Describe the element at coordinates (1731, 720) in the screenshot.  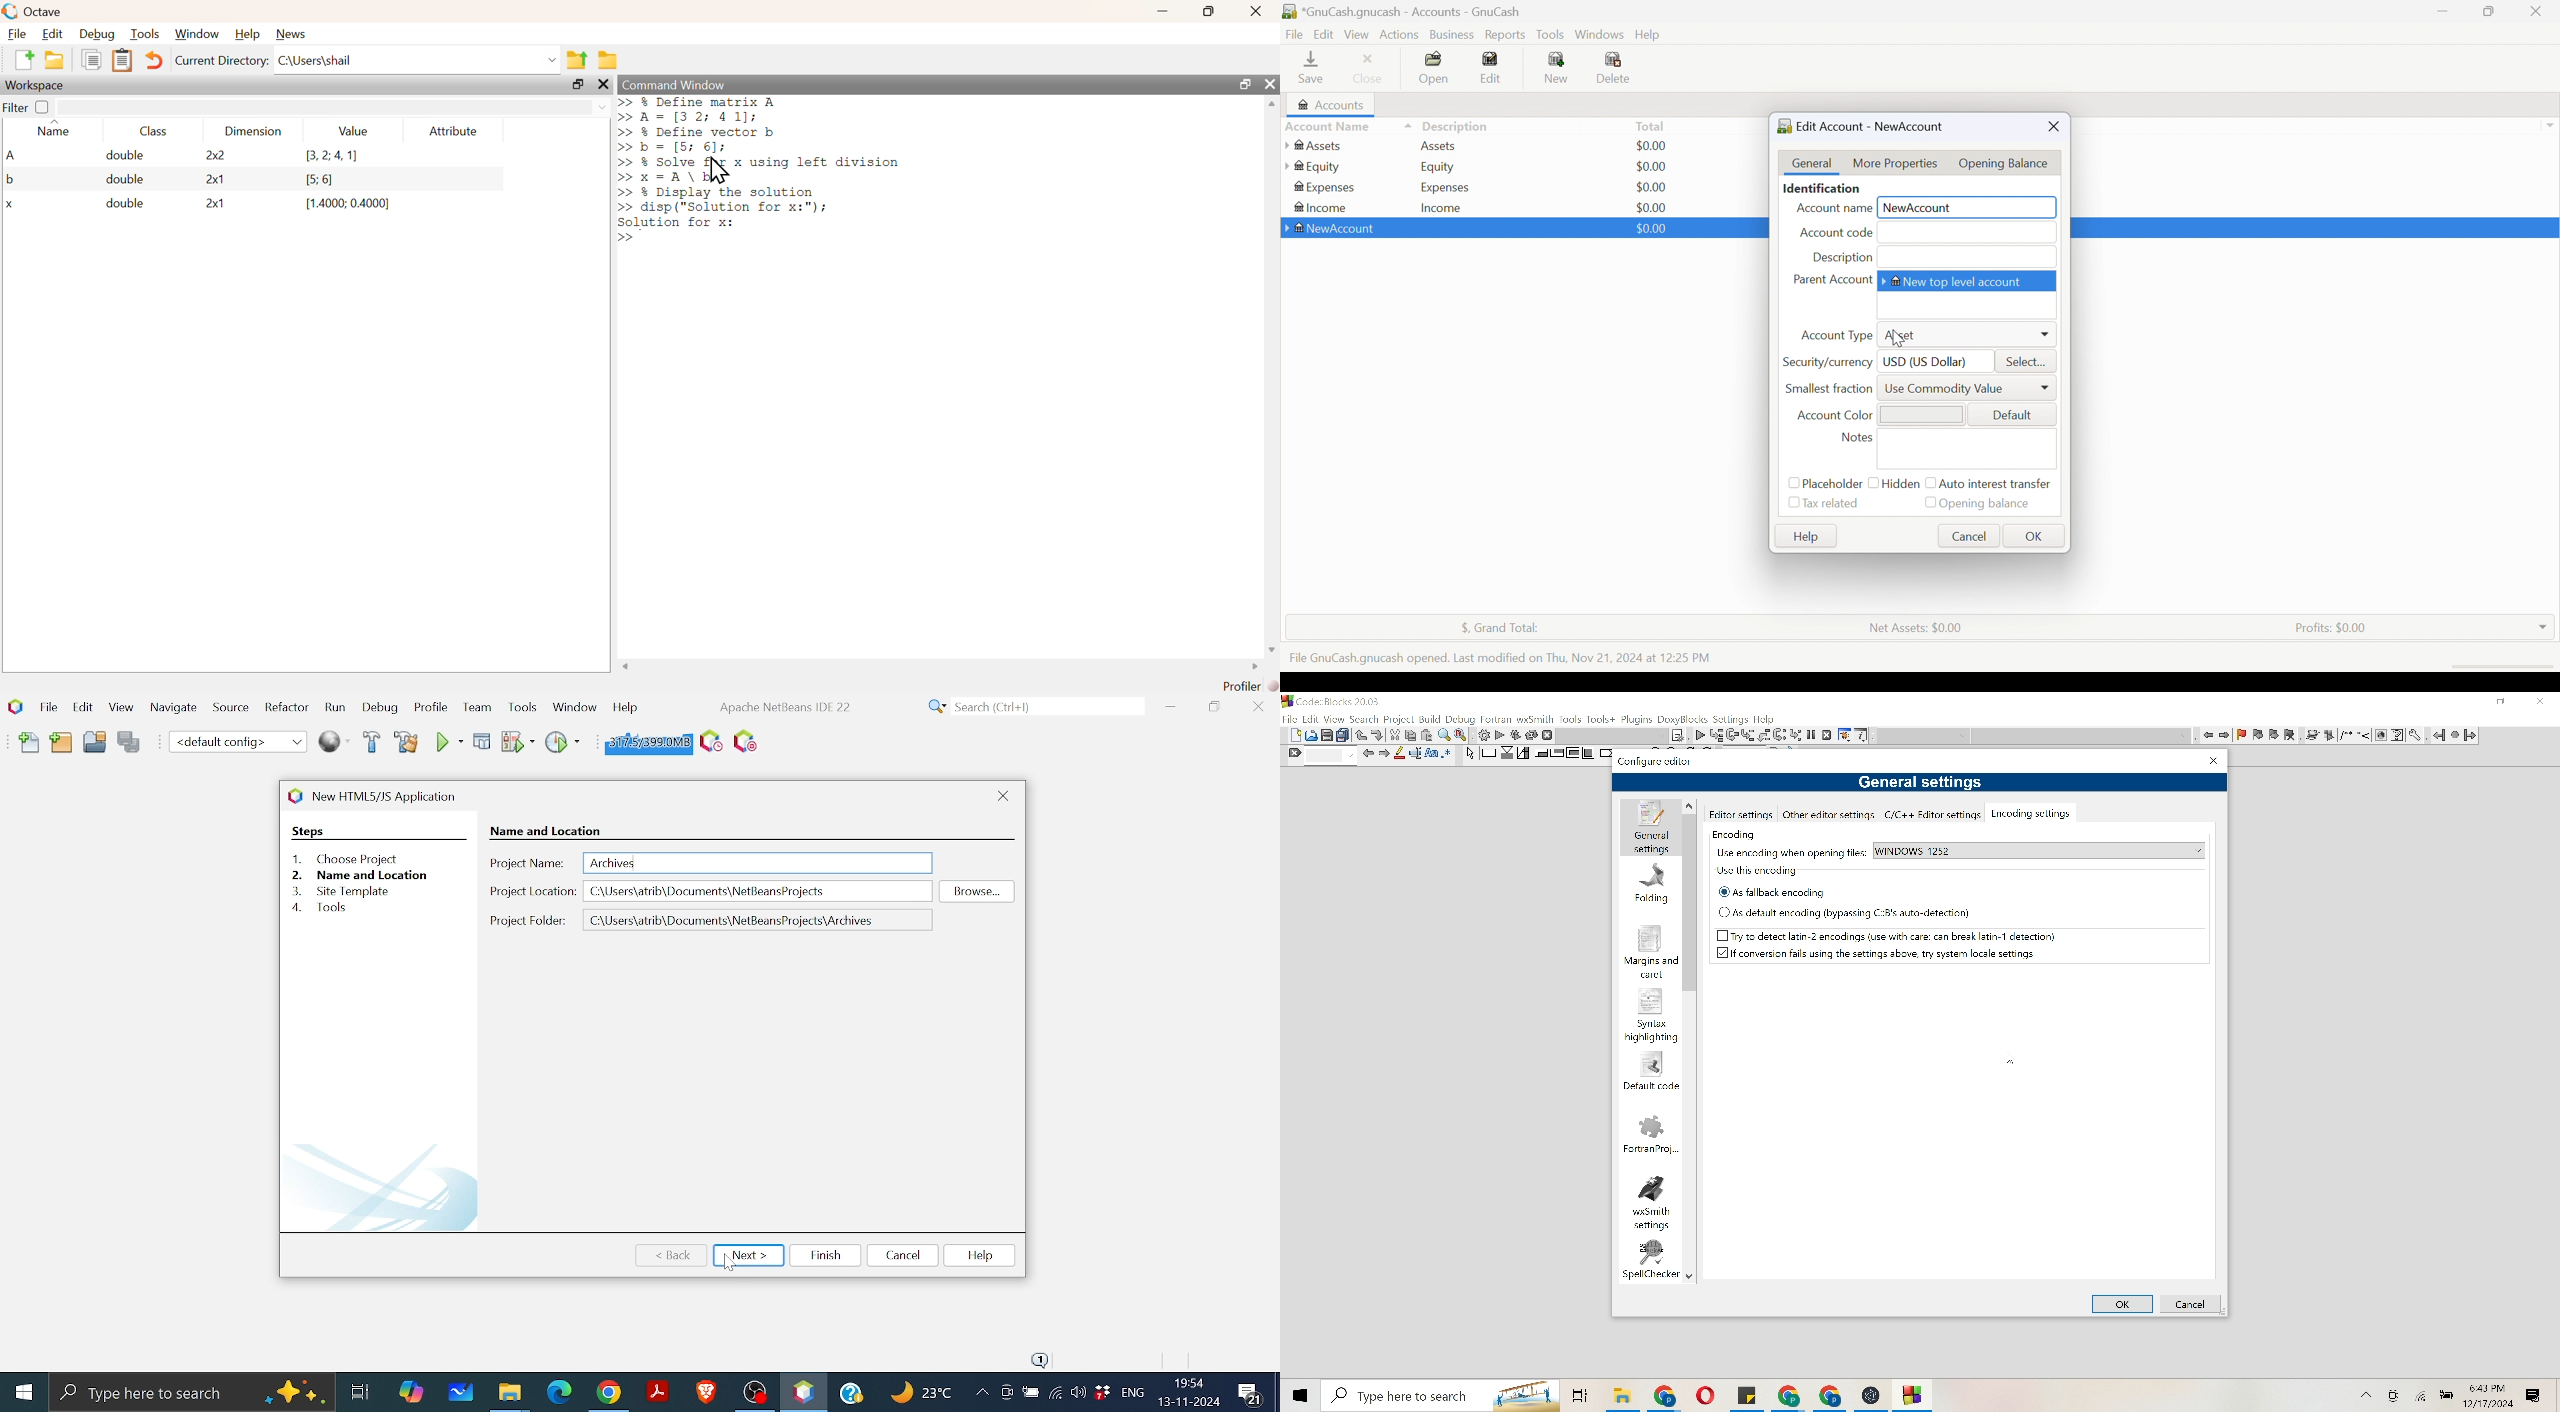
I see `settings` at that location.